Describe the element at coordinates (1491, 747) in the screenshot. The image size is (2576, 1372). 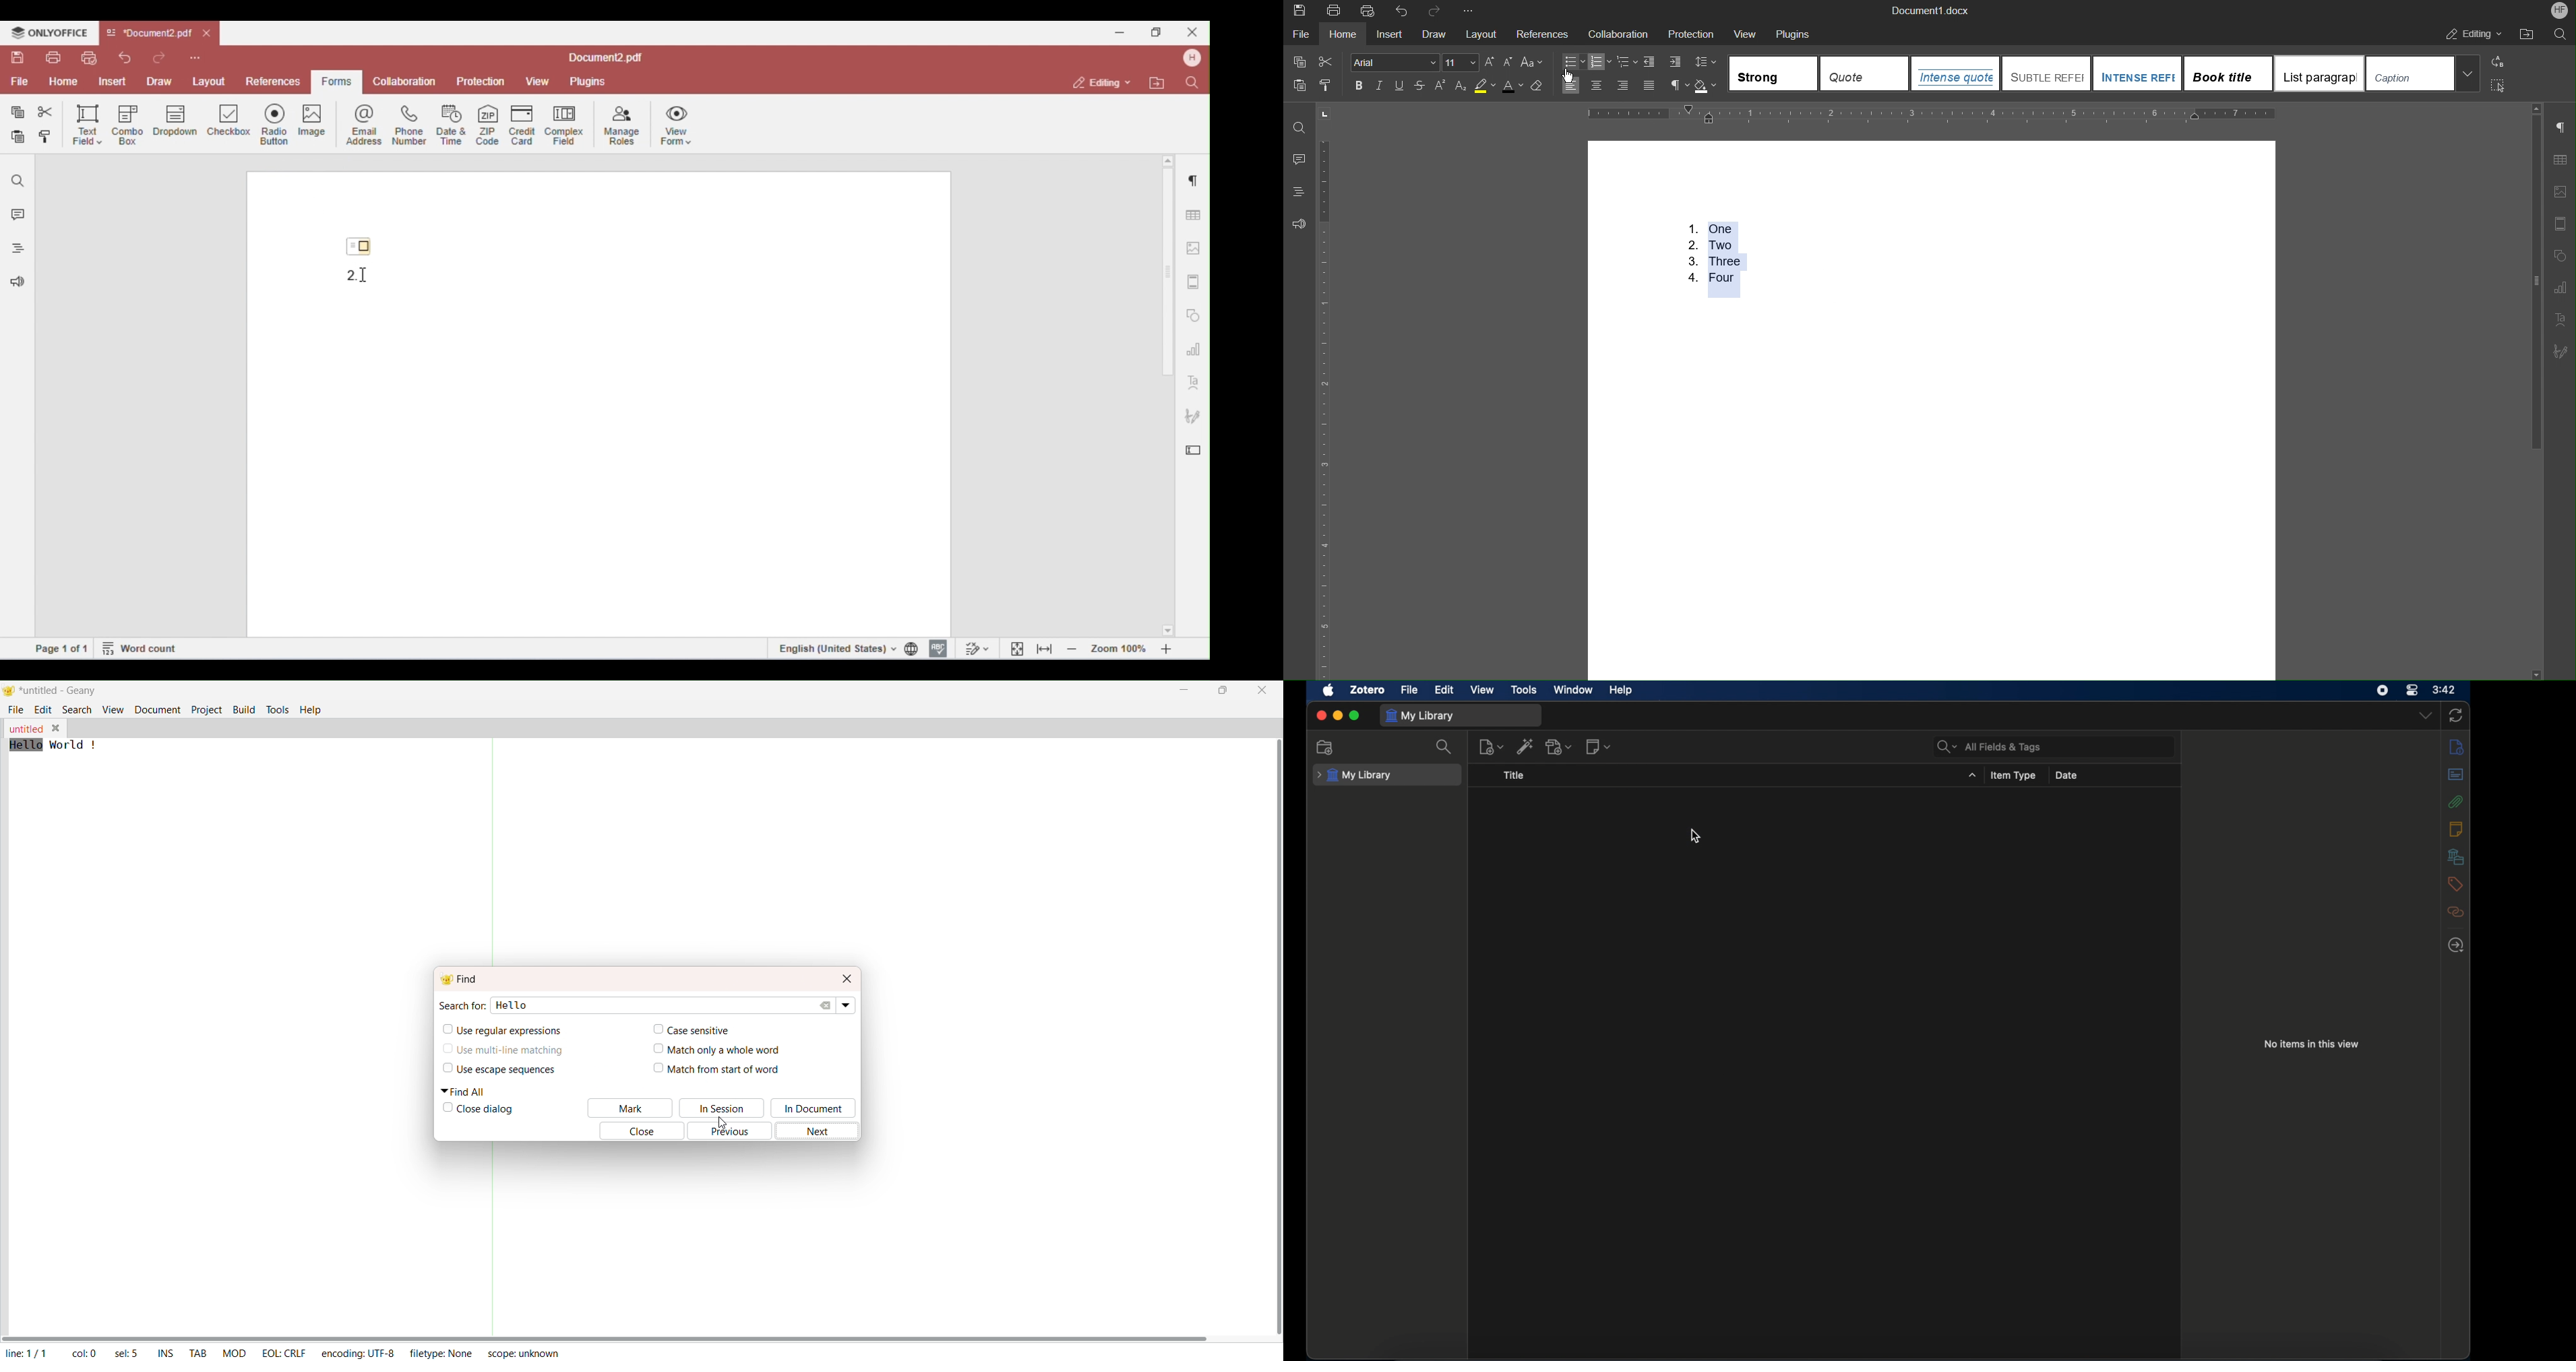
I see `new item` at that location.